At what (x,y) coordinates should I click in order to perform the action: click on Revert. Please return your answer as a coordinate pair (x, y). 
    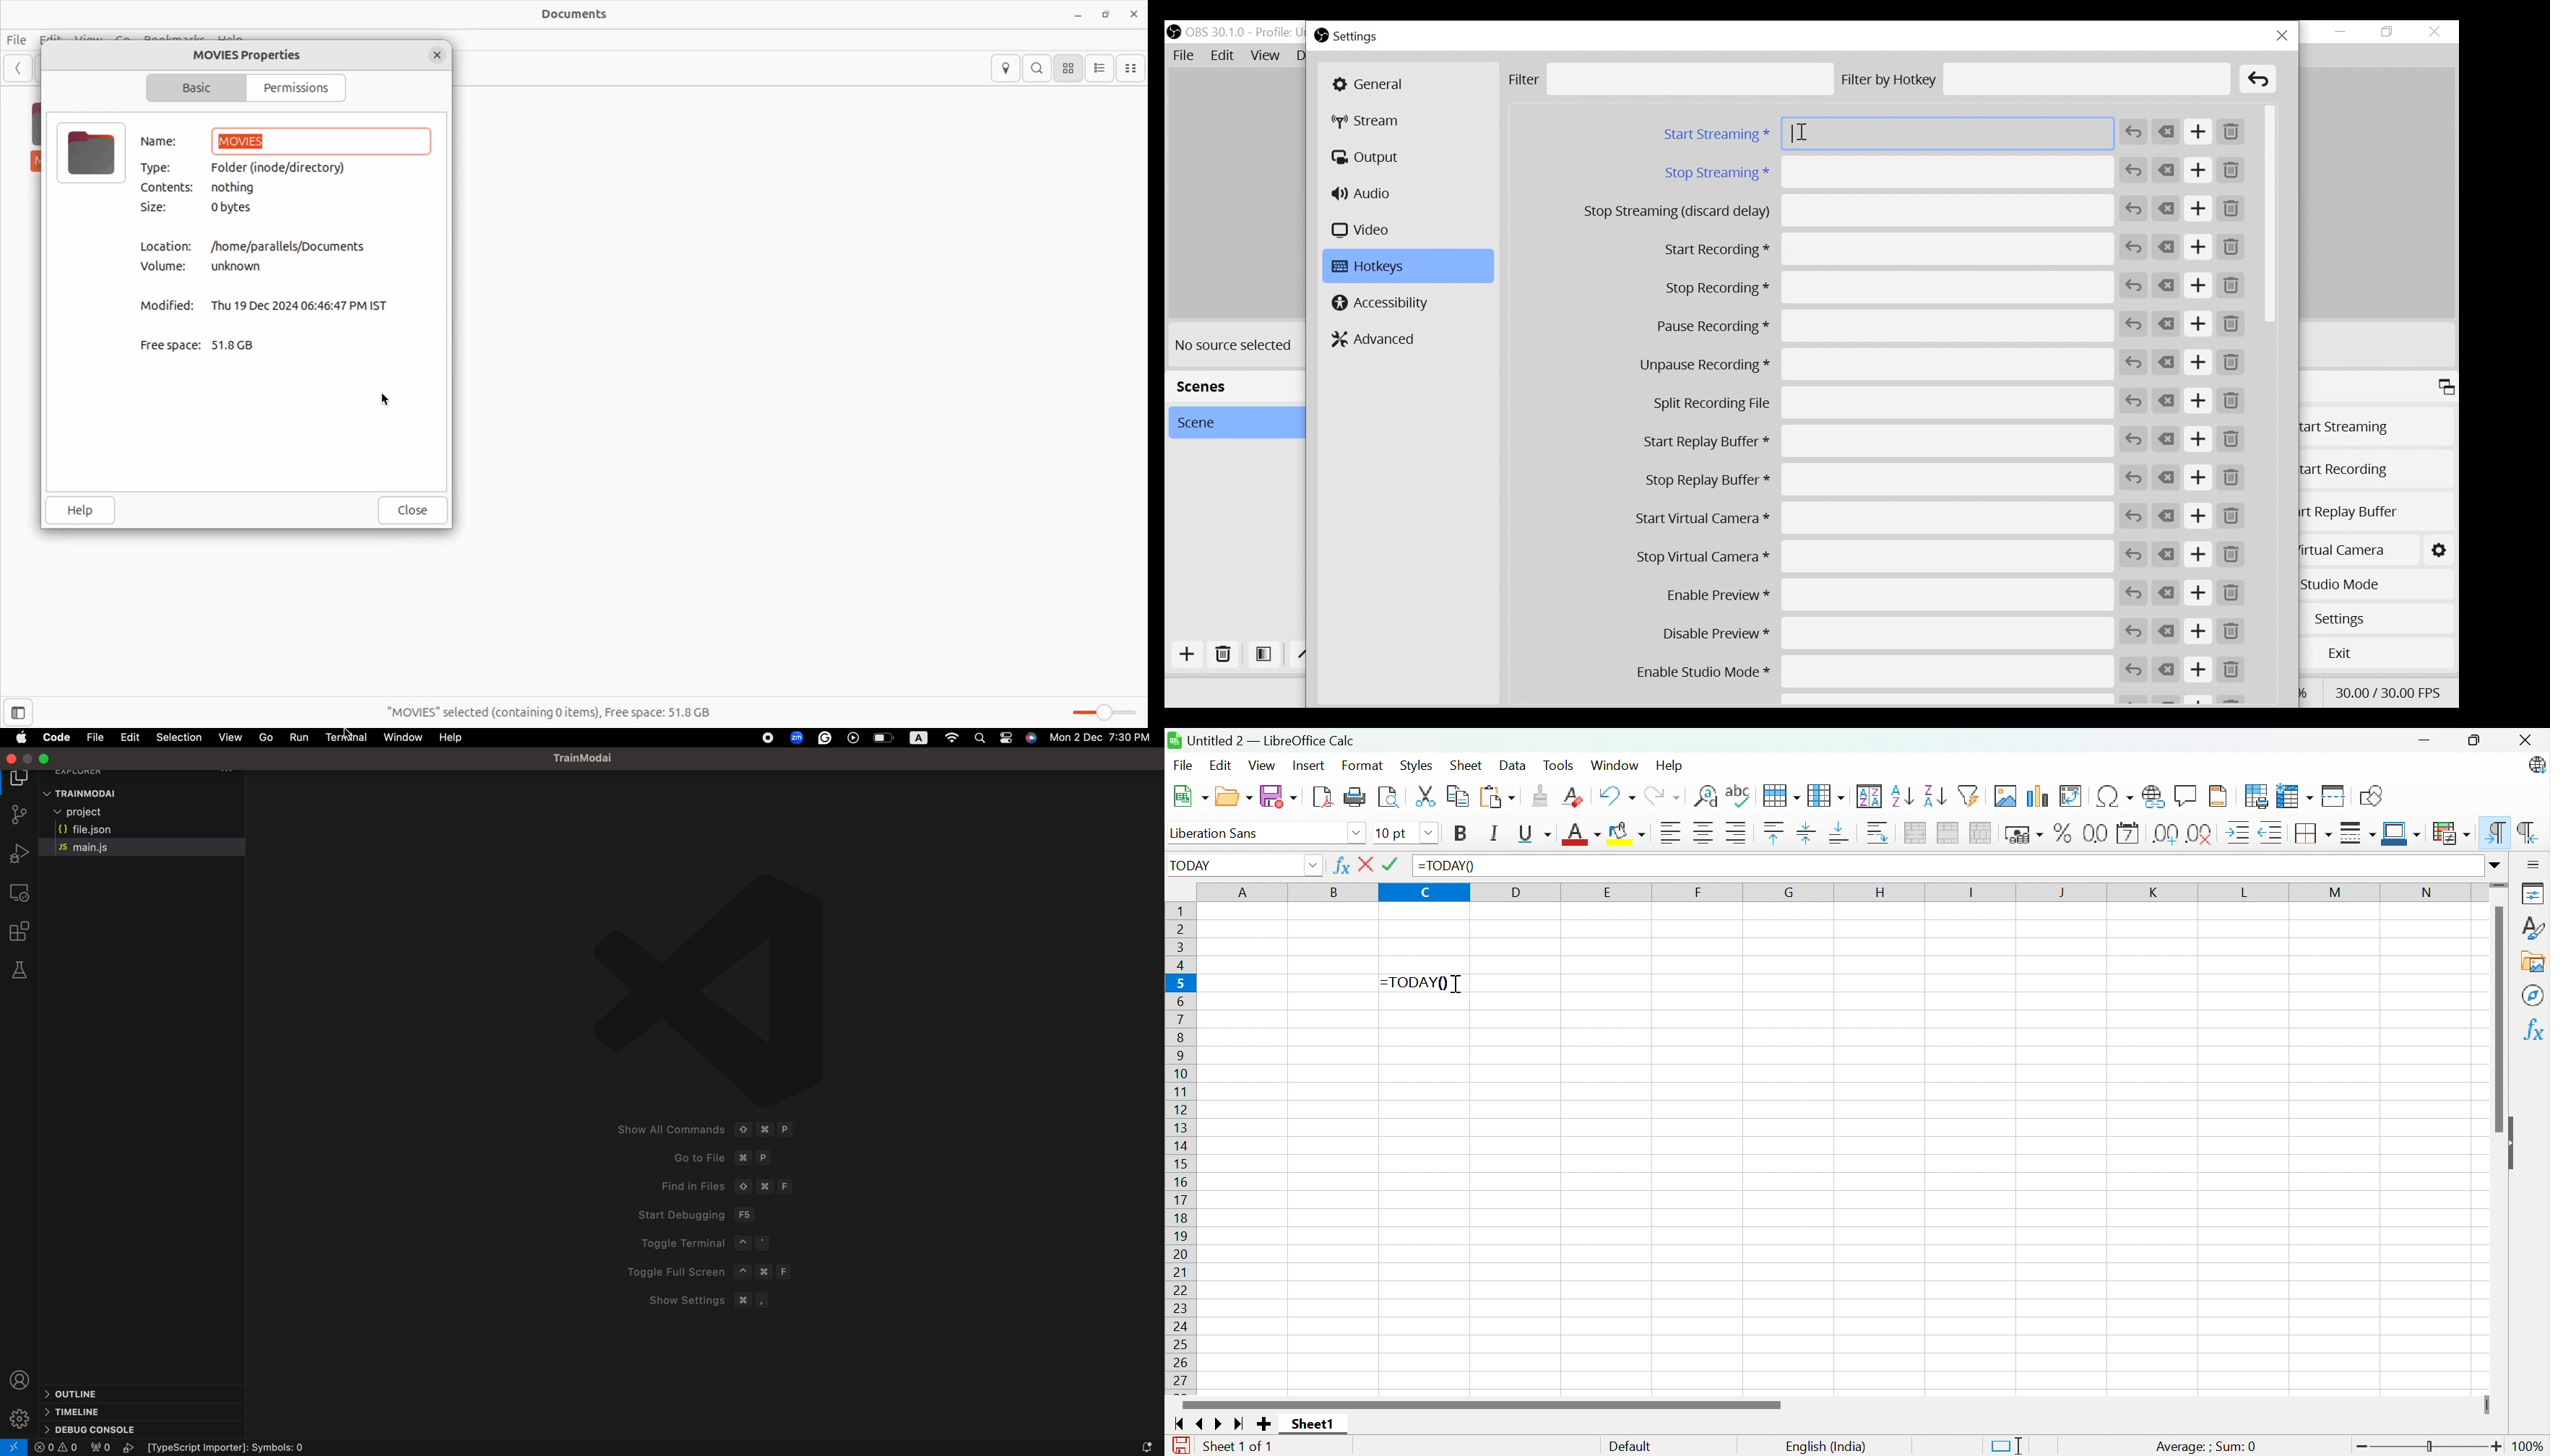
    Looking at the image, I should click on (2134, 325).